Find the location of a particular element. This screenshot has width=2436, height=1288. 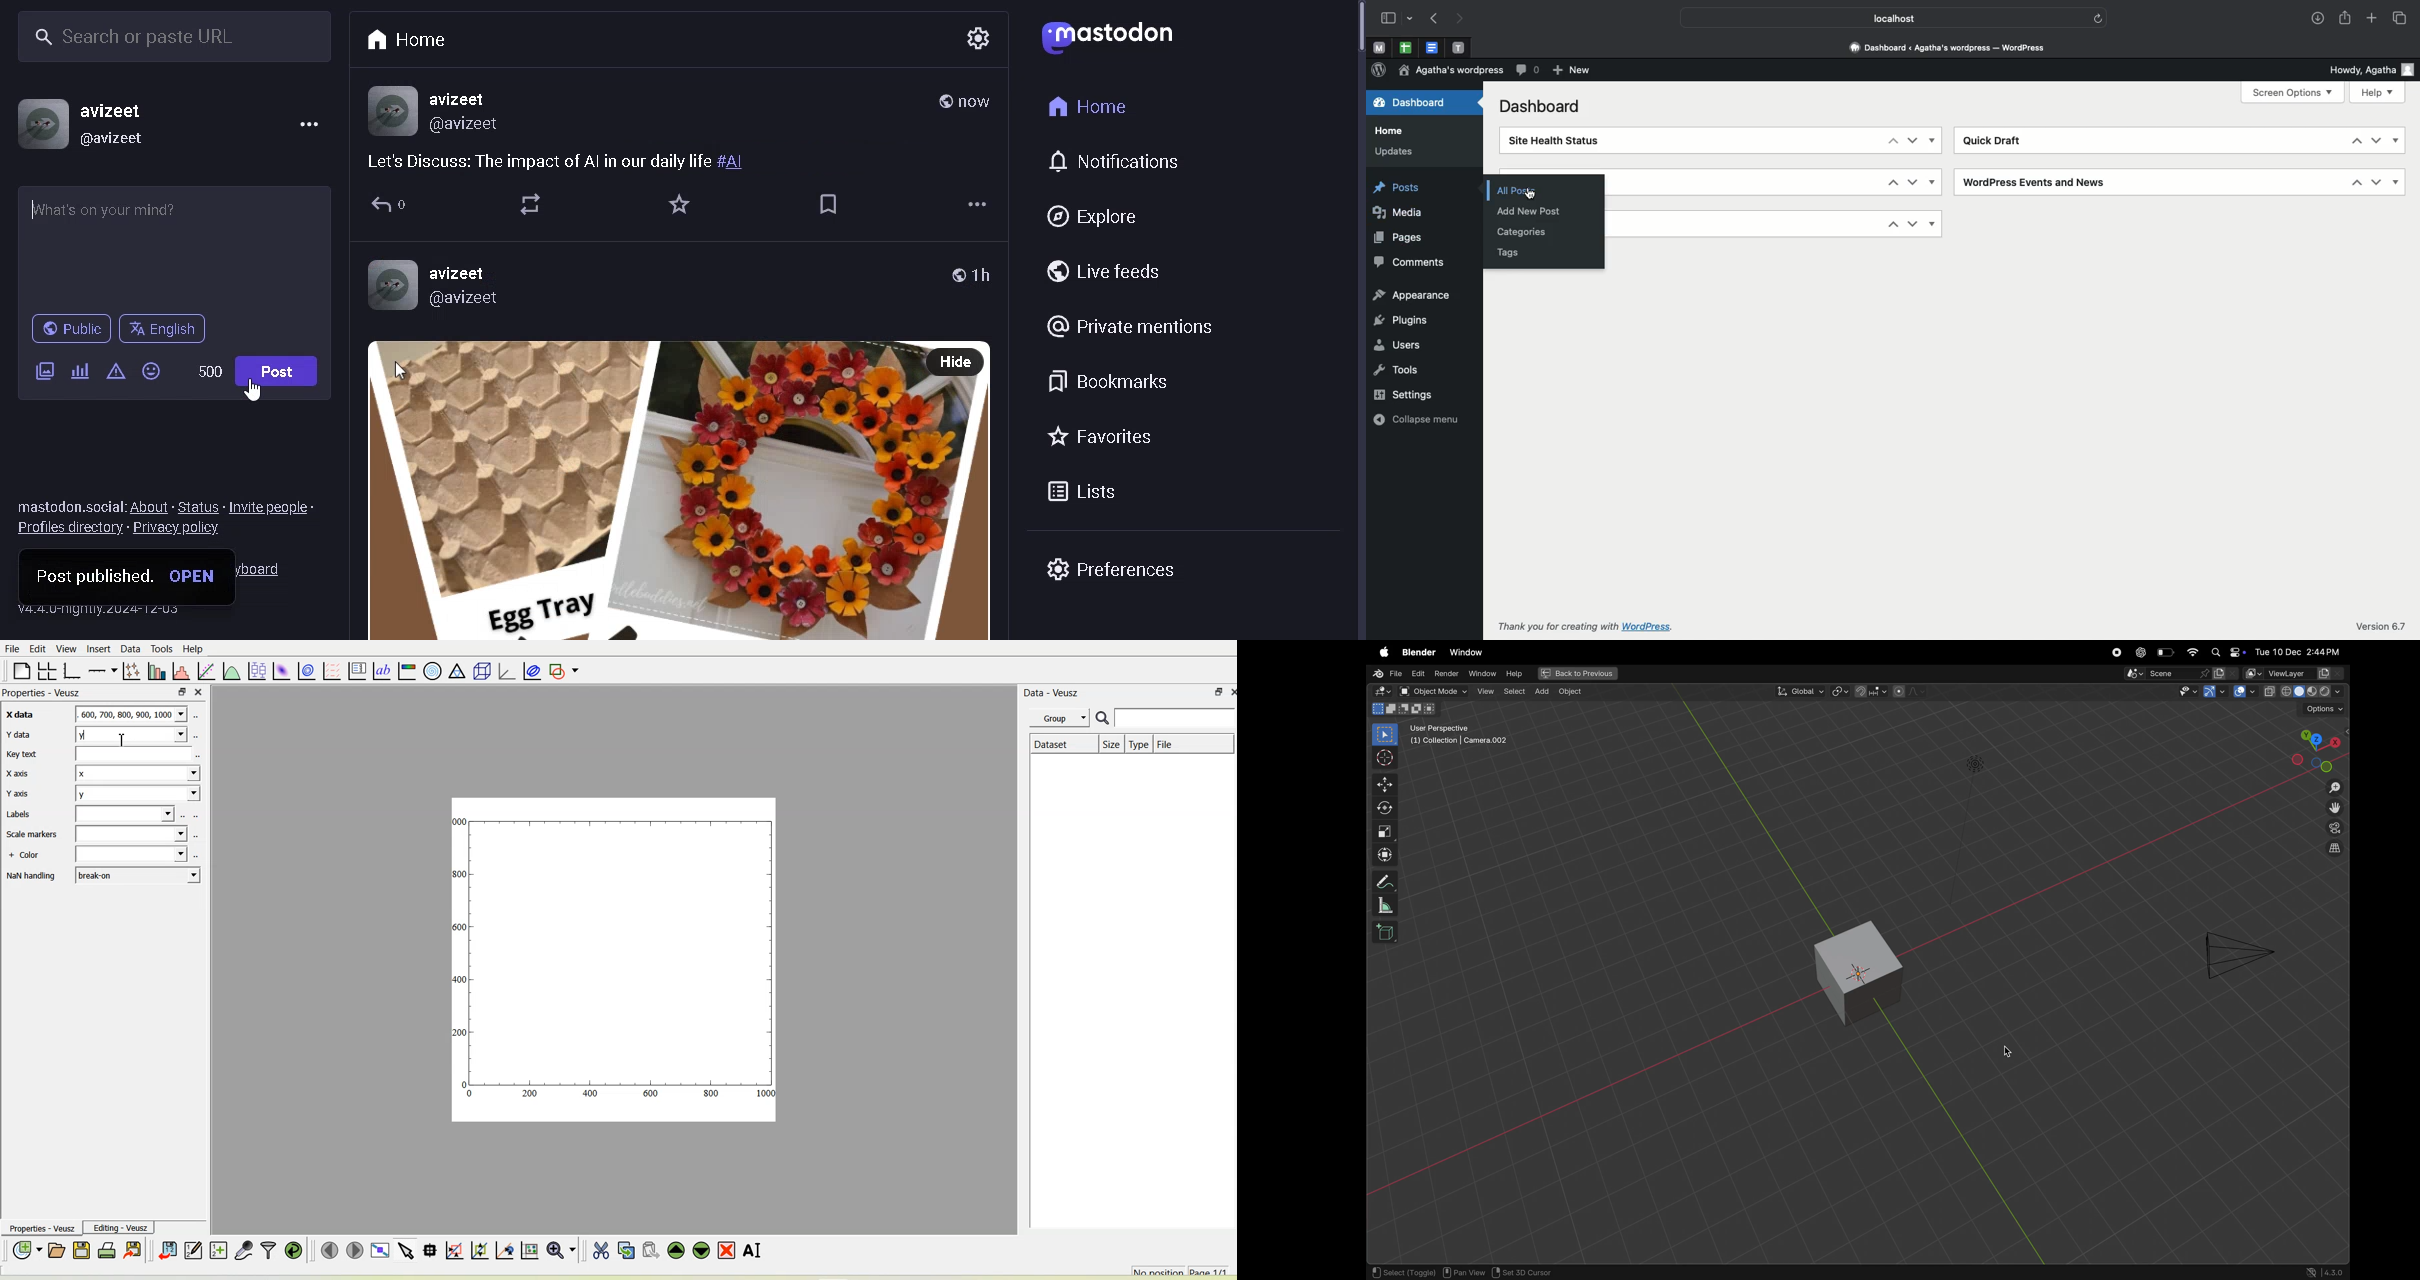

PRIVATE MENTIONS is located at coordinates (1130, 325).